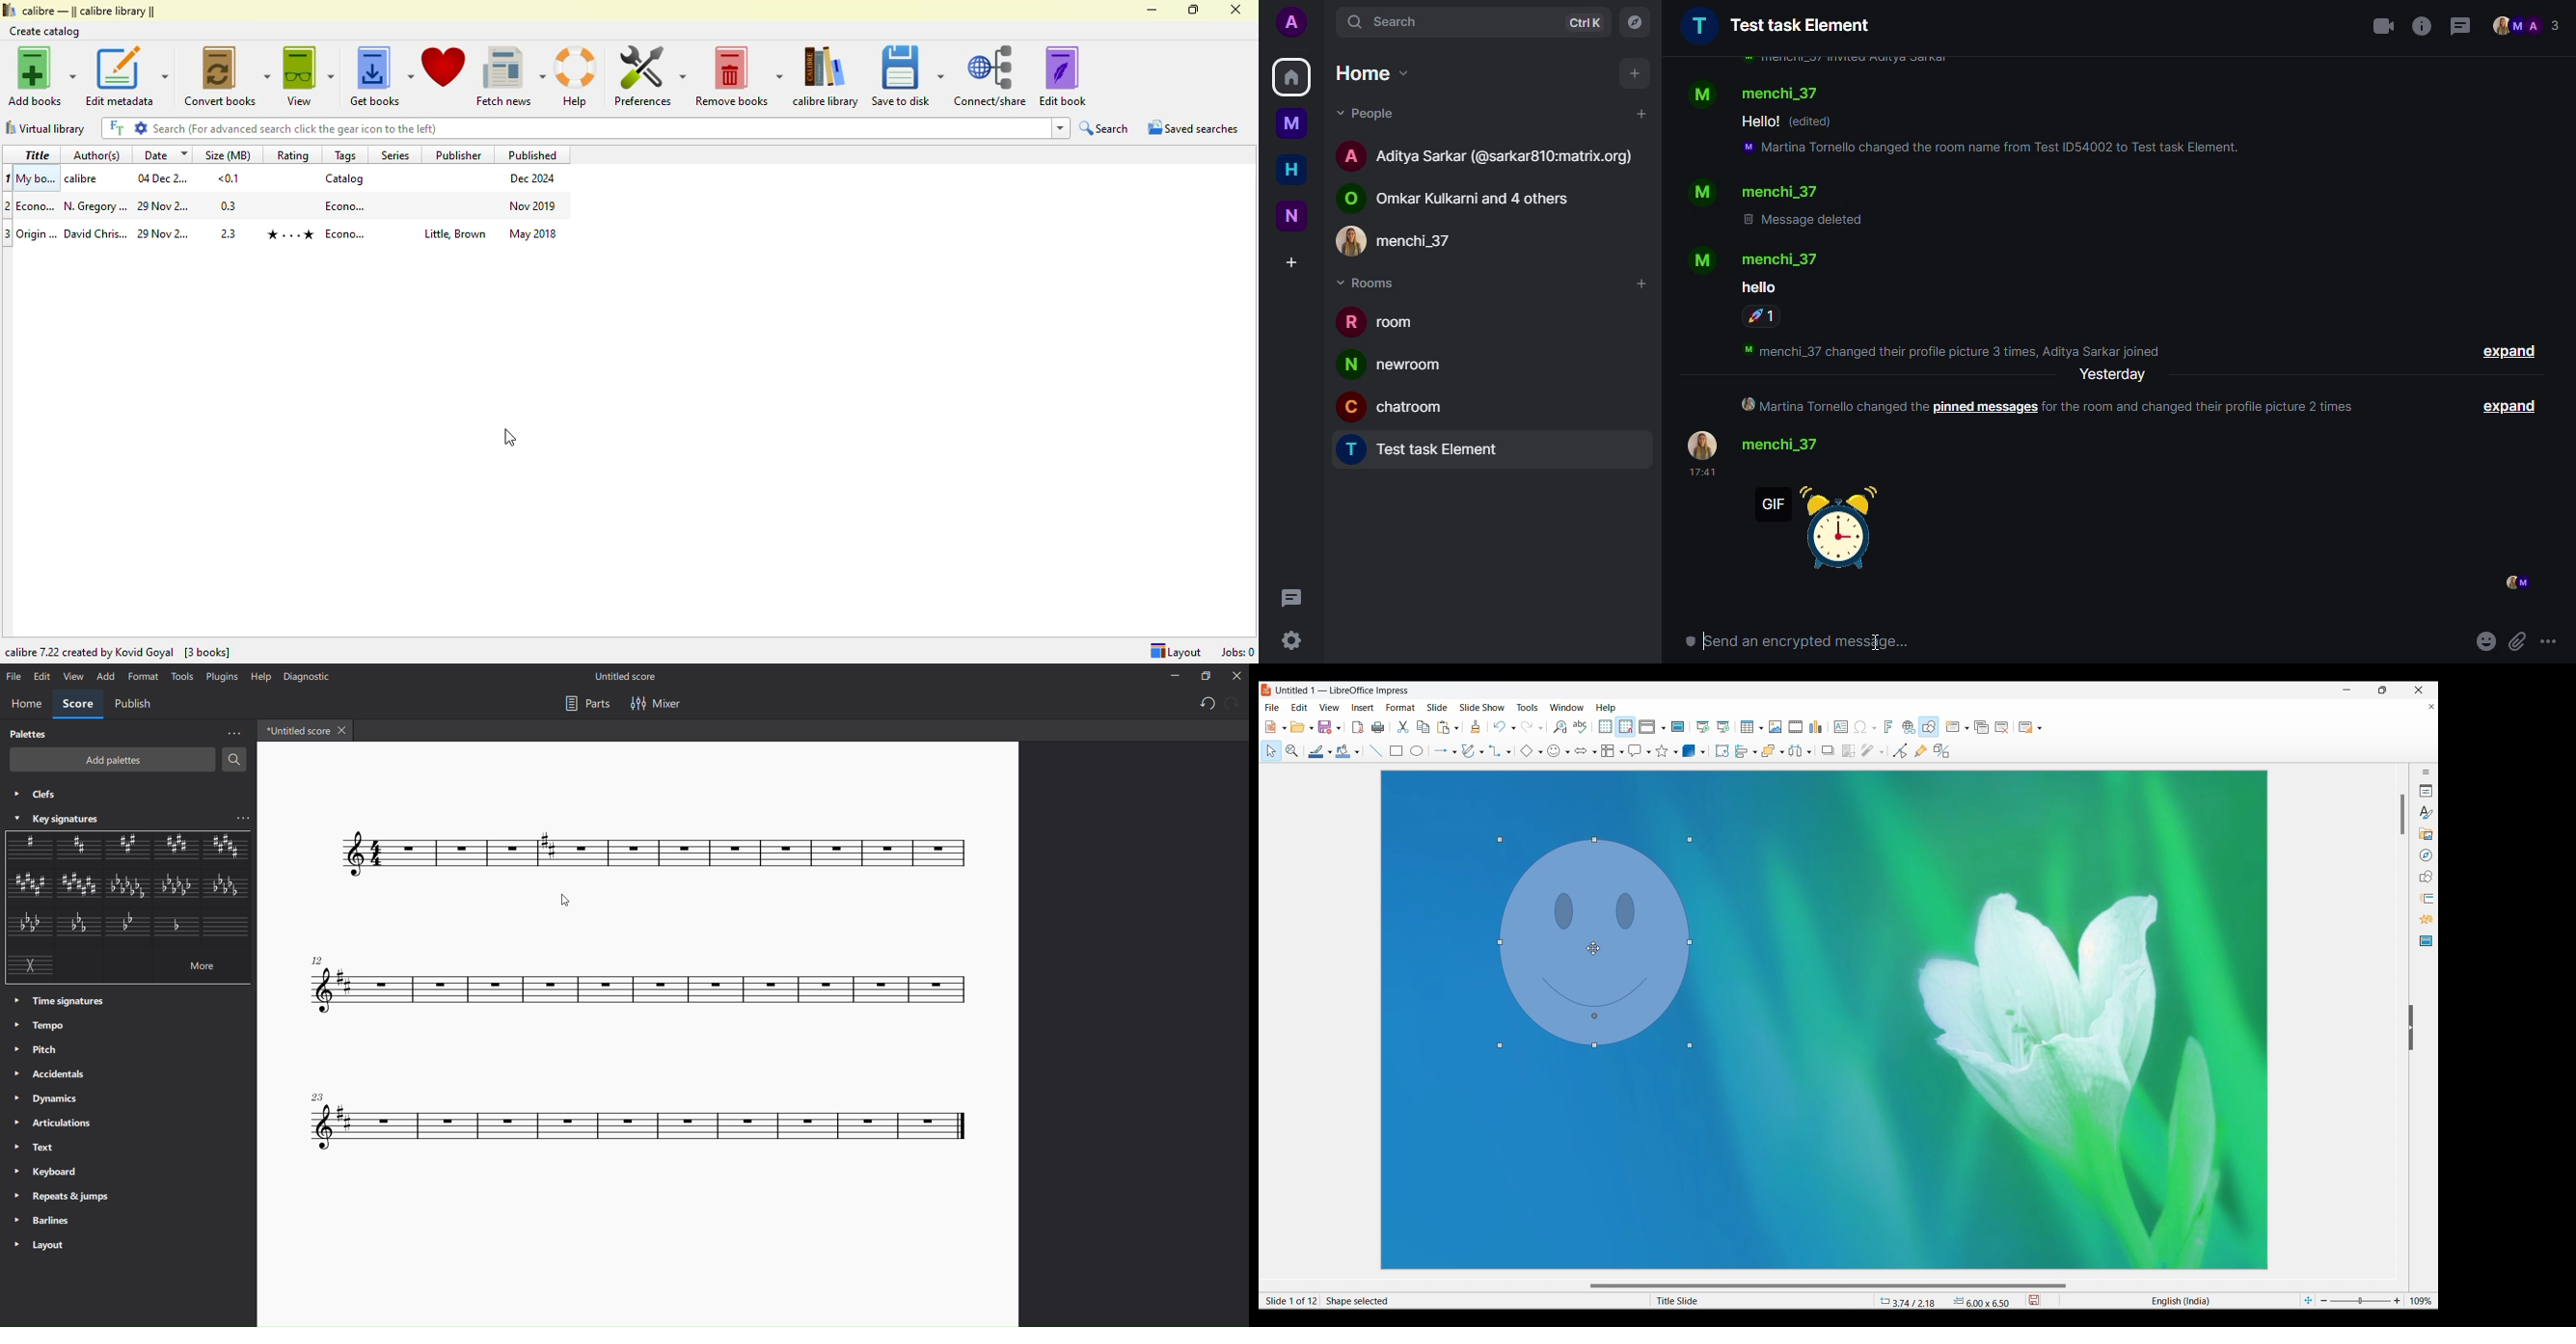 The width and height of the screenshot is (2576, 1344). Describe the element at coordinates (1272, 707) in the screenshot. I see `File` at that location.